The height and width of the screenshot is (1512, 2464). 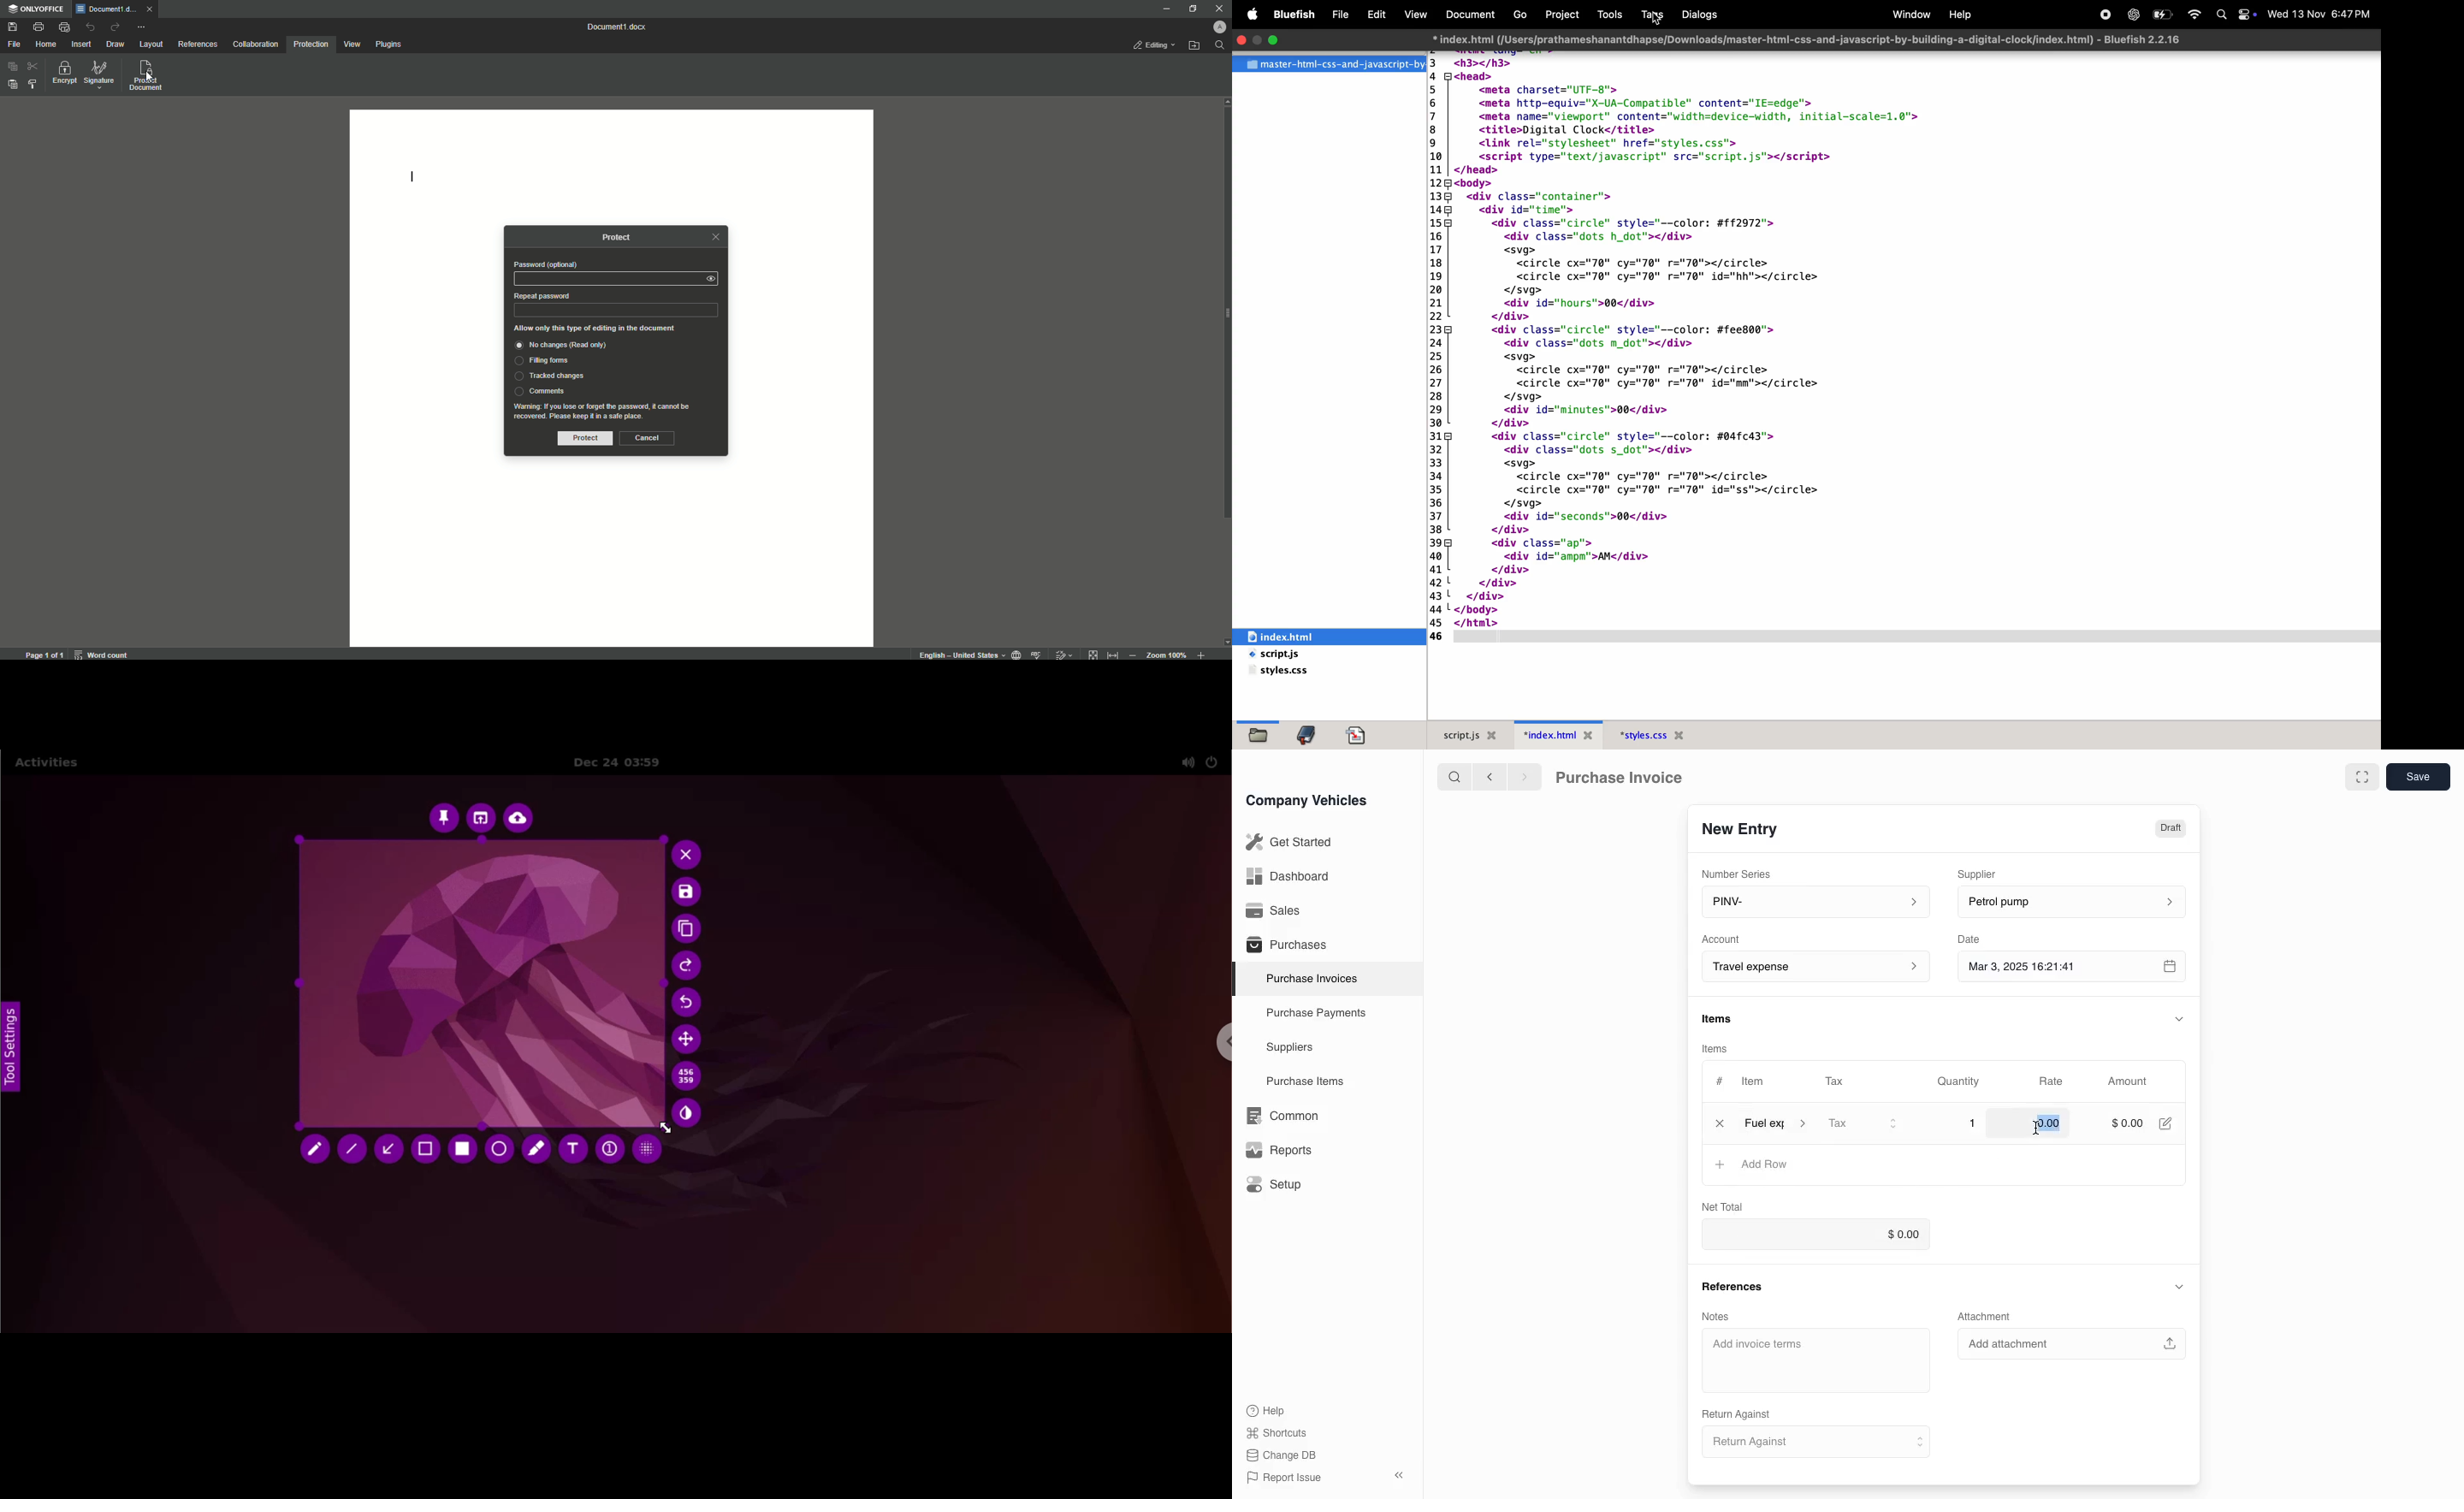 I want to click on Tab 1, so click(x=107, y=10).